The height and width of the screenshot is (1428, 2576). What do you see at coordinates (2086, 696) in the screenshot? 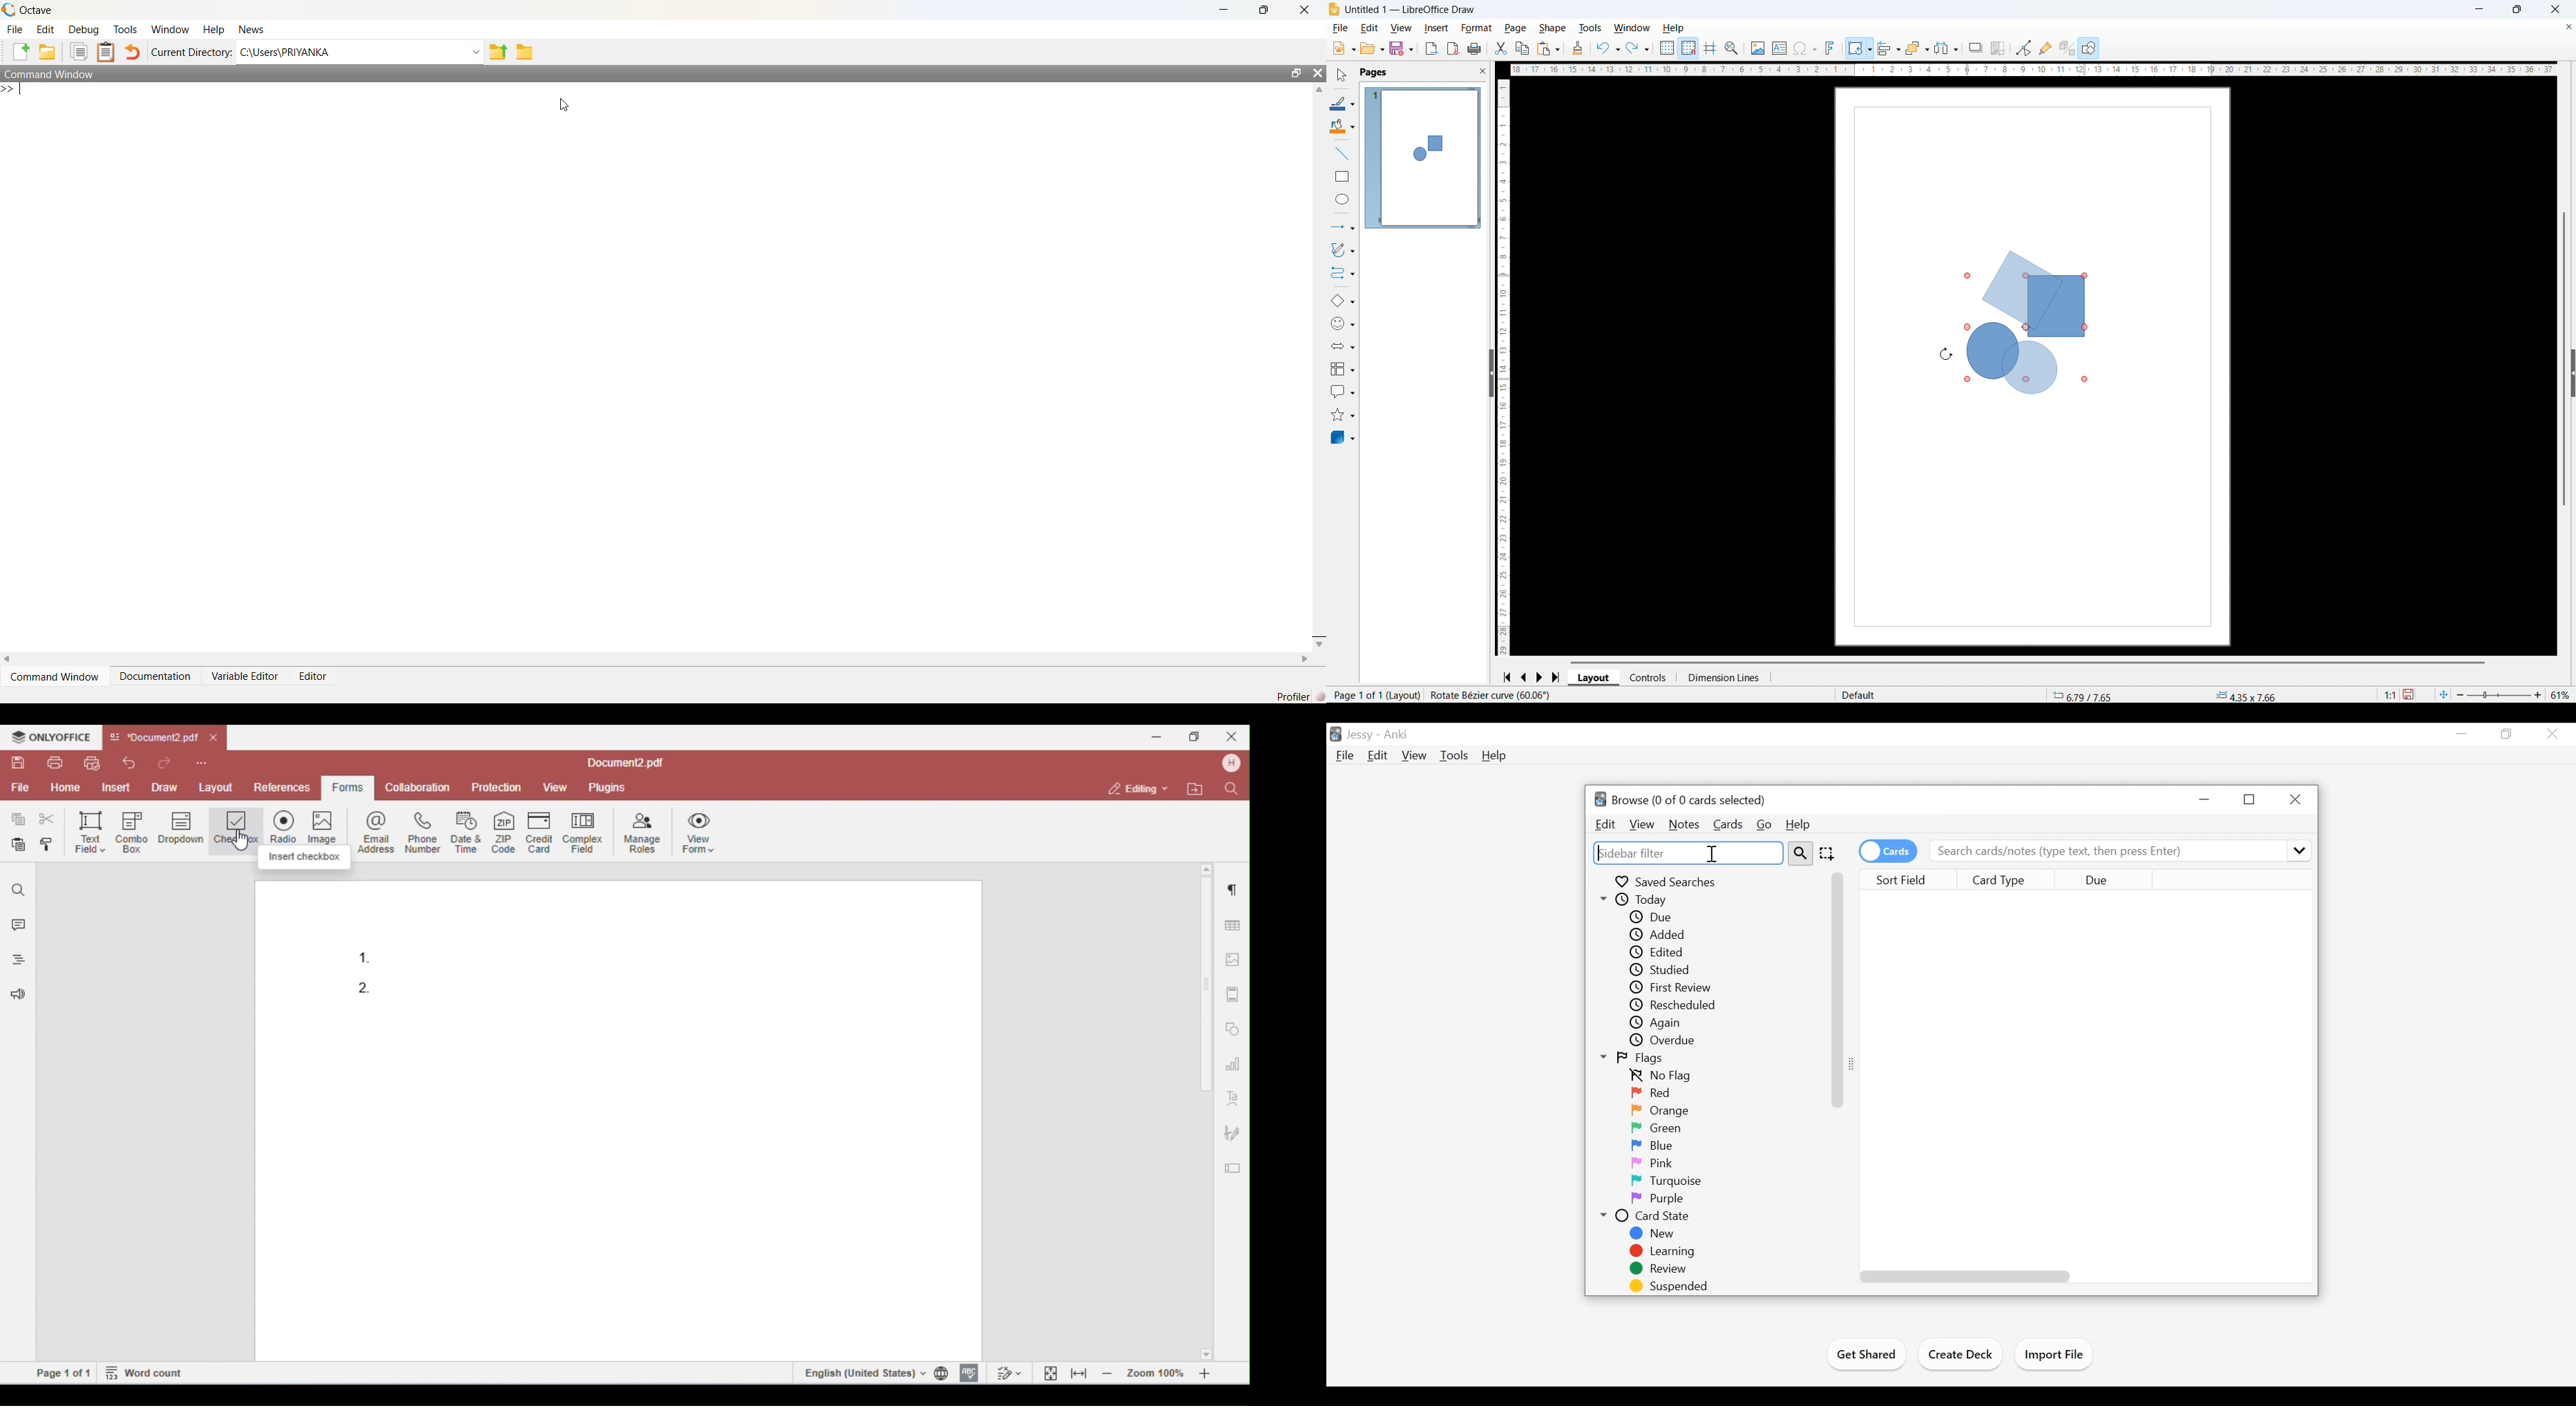
I see `Cursor coordinates ` at bounding box center [2086, 696].